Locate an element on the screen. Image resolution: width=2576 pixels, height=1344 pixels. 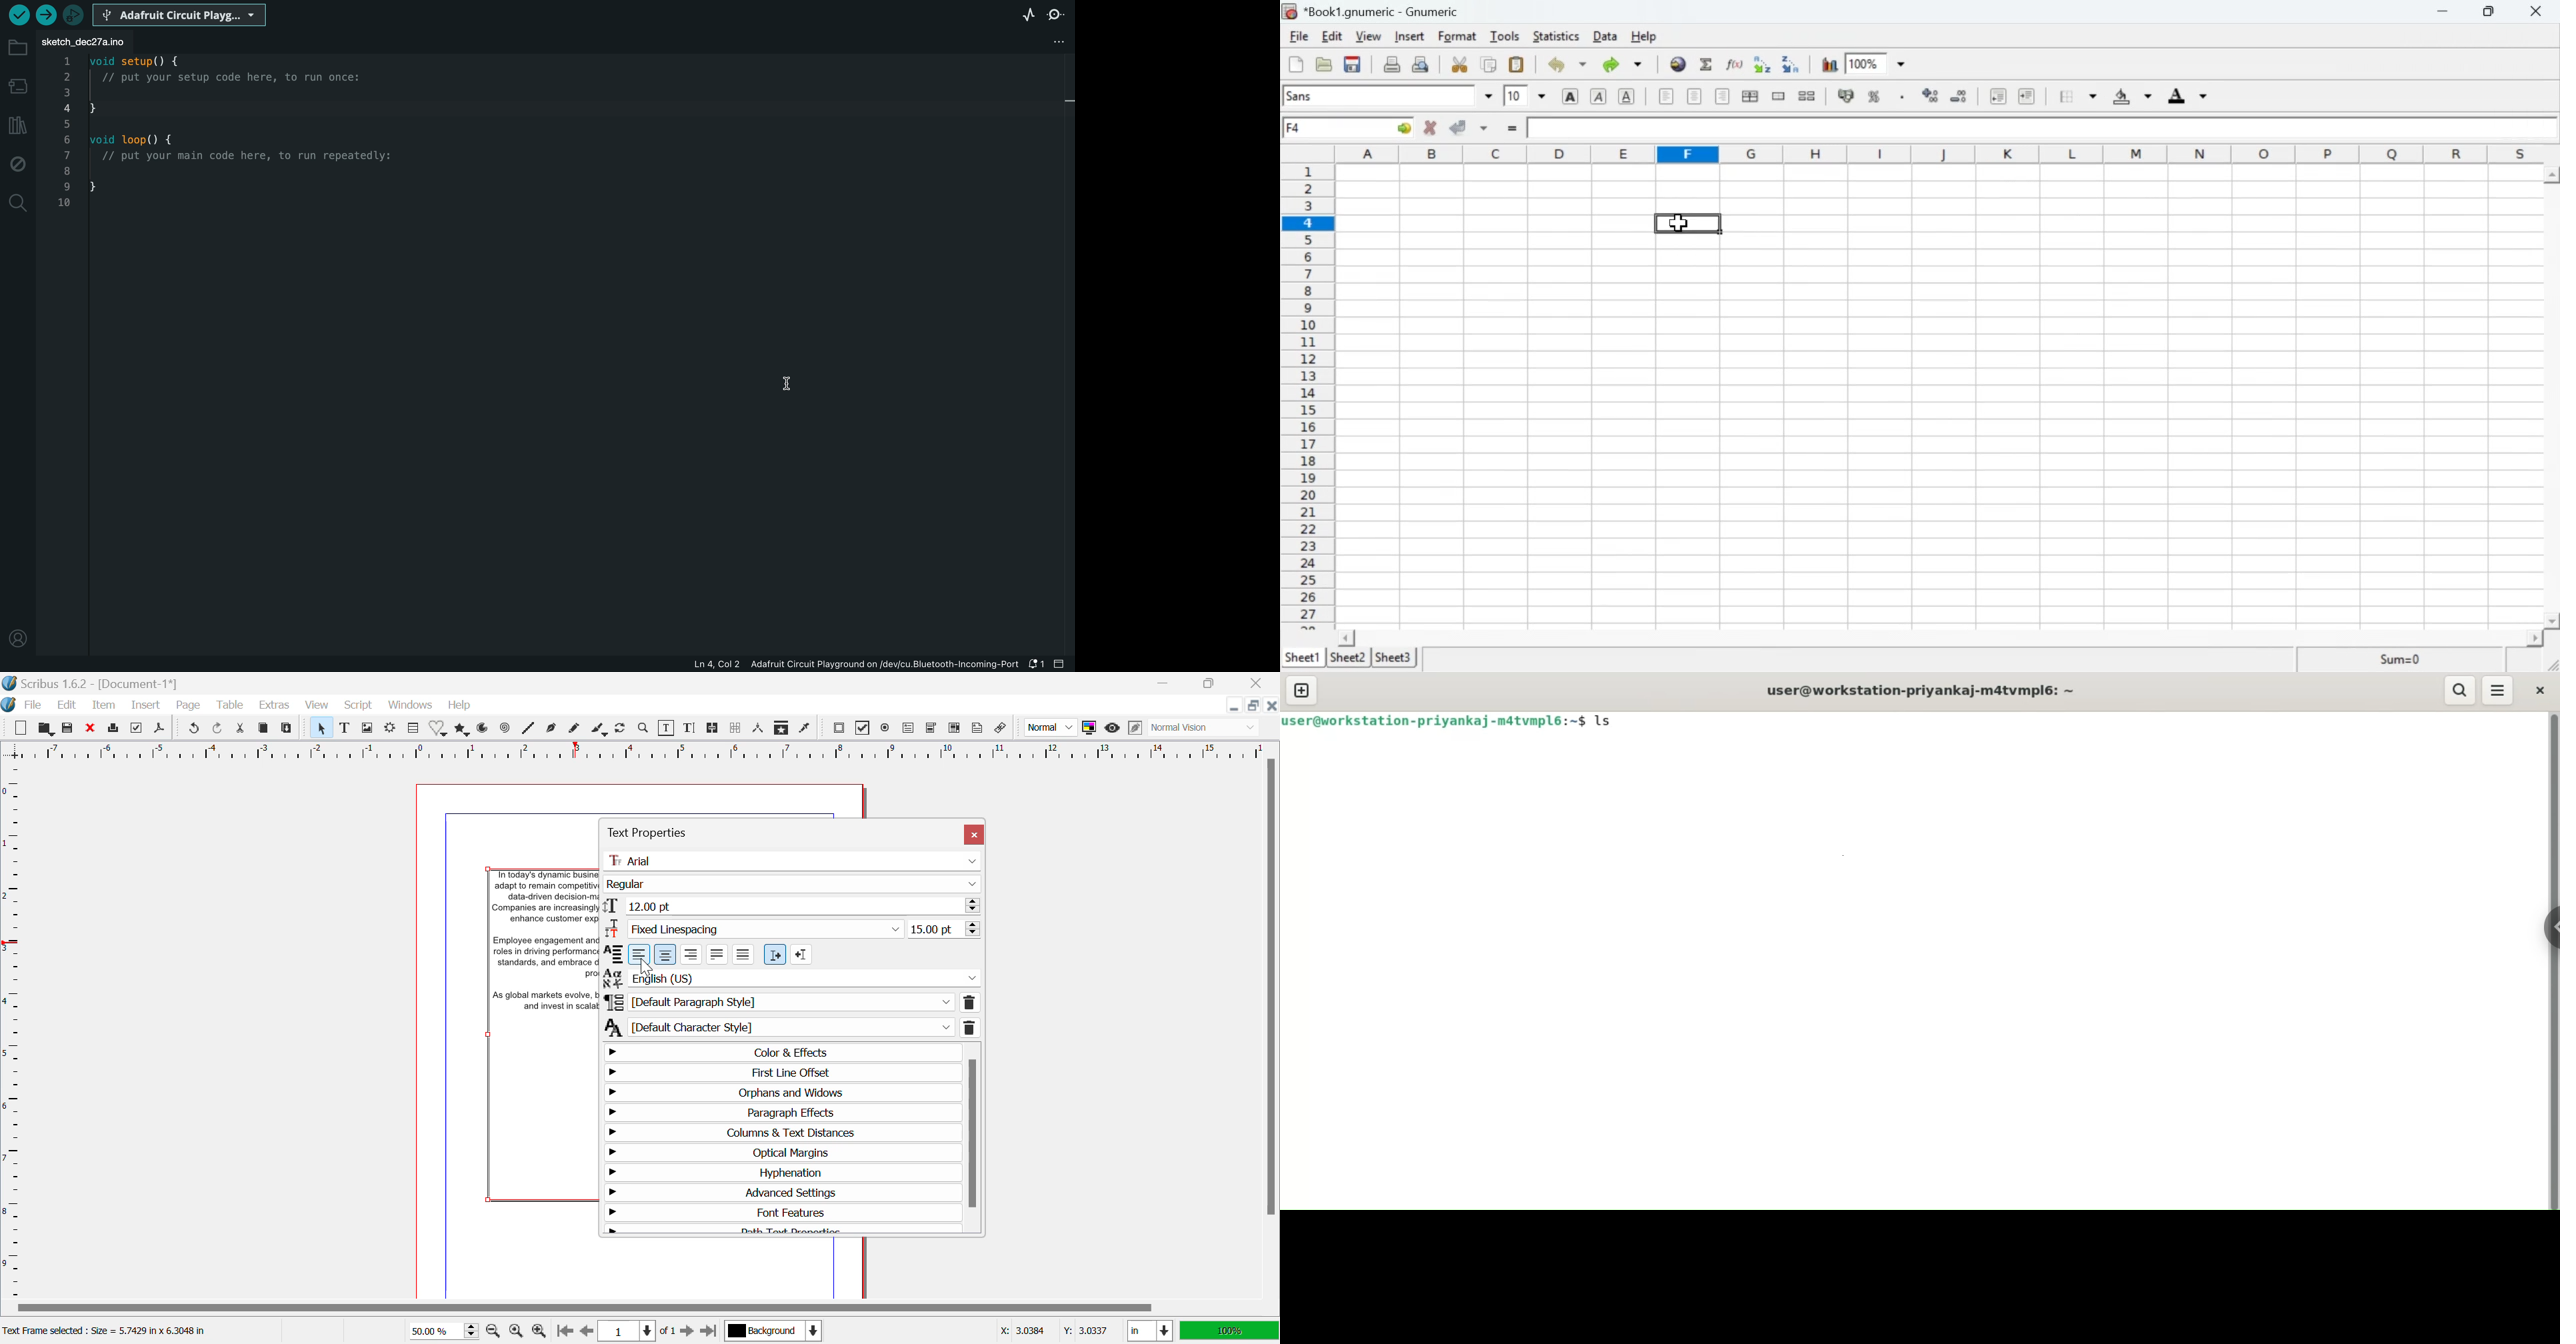
Orphans & Windows is located at coordinates (780, 1093).